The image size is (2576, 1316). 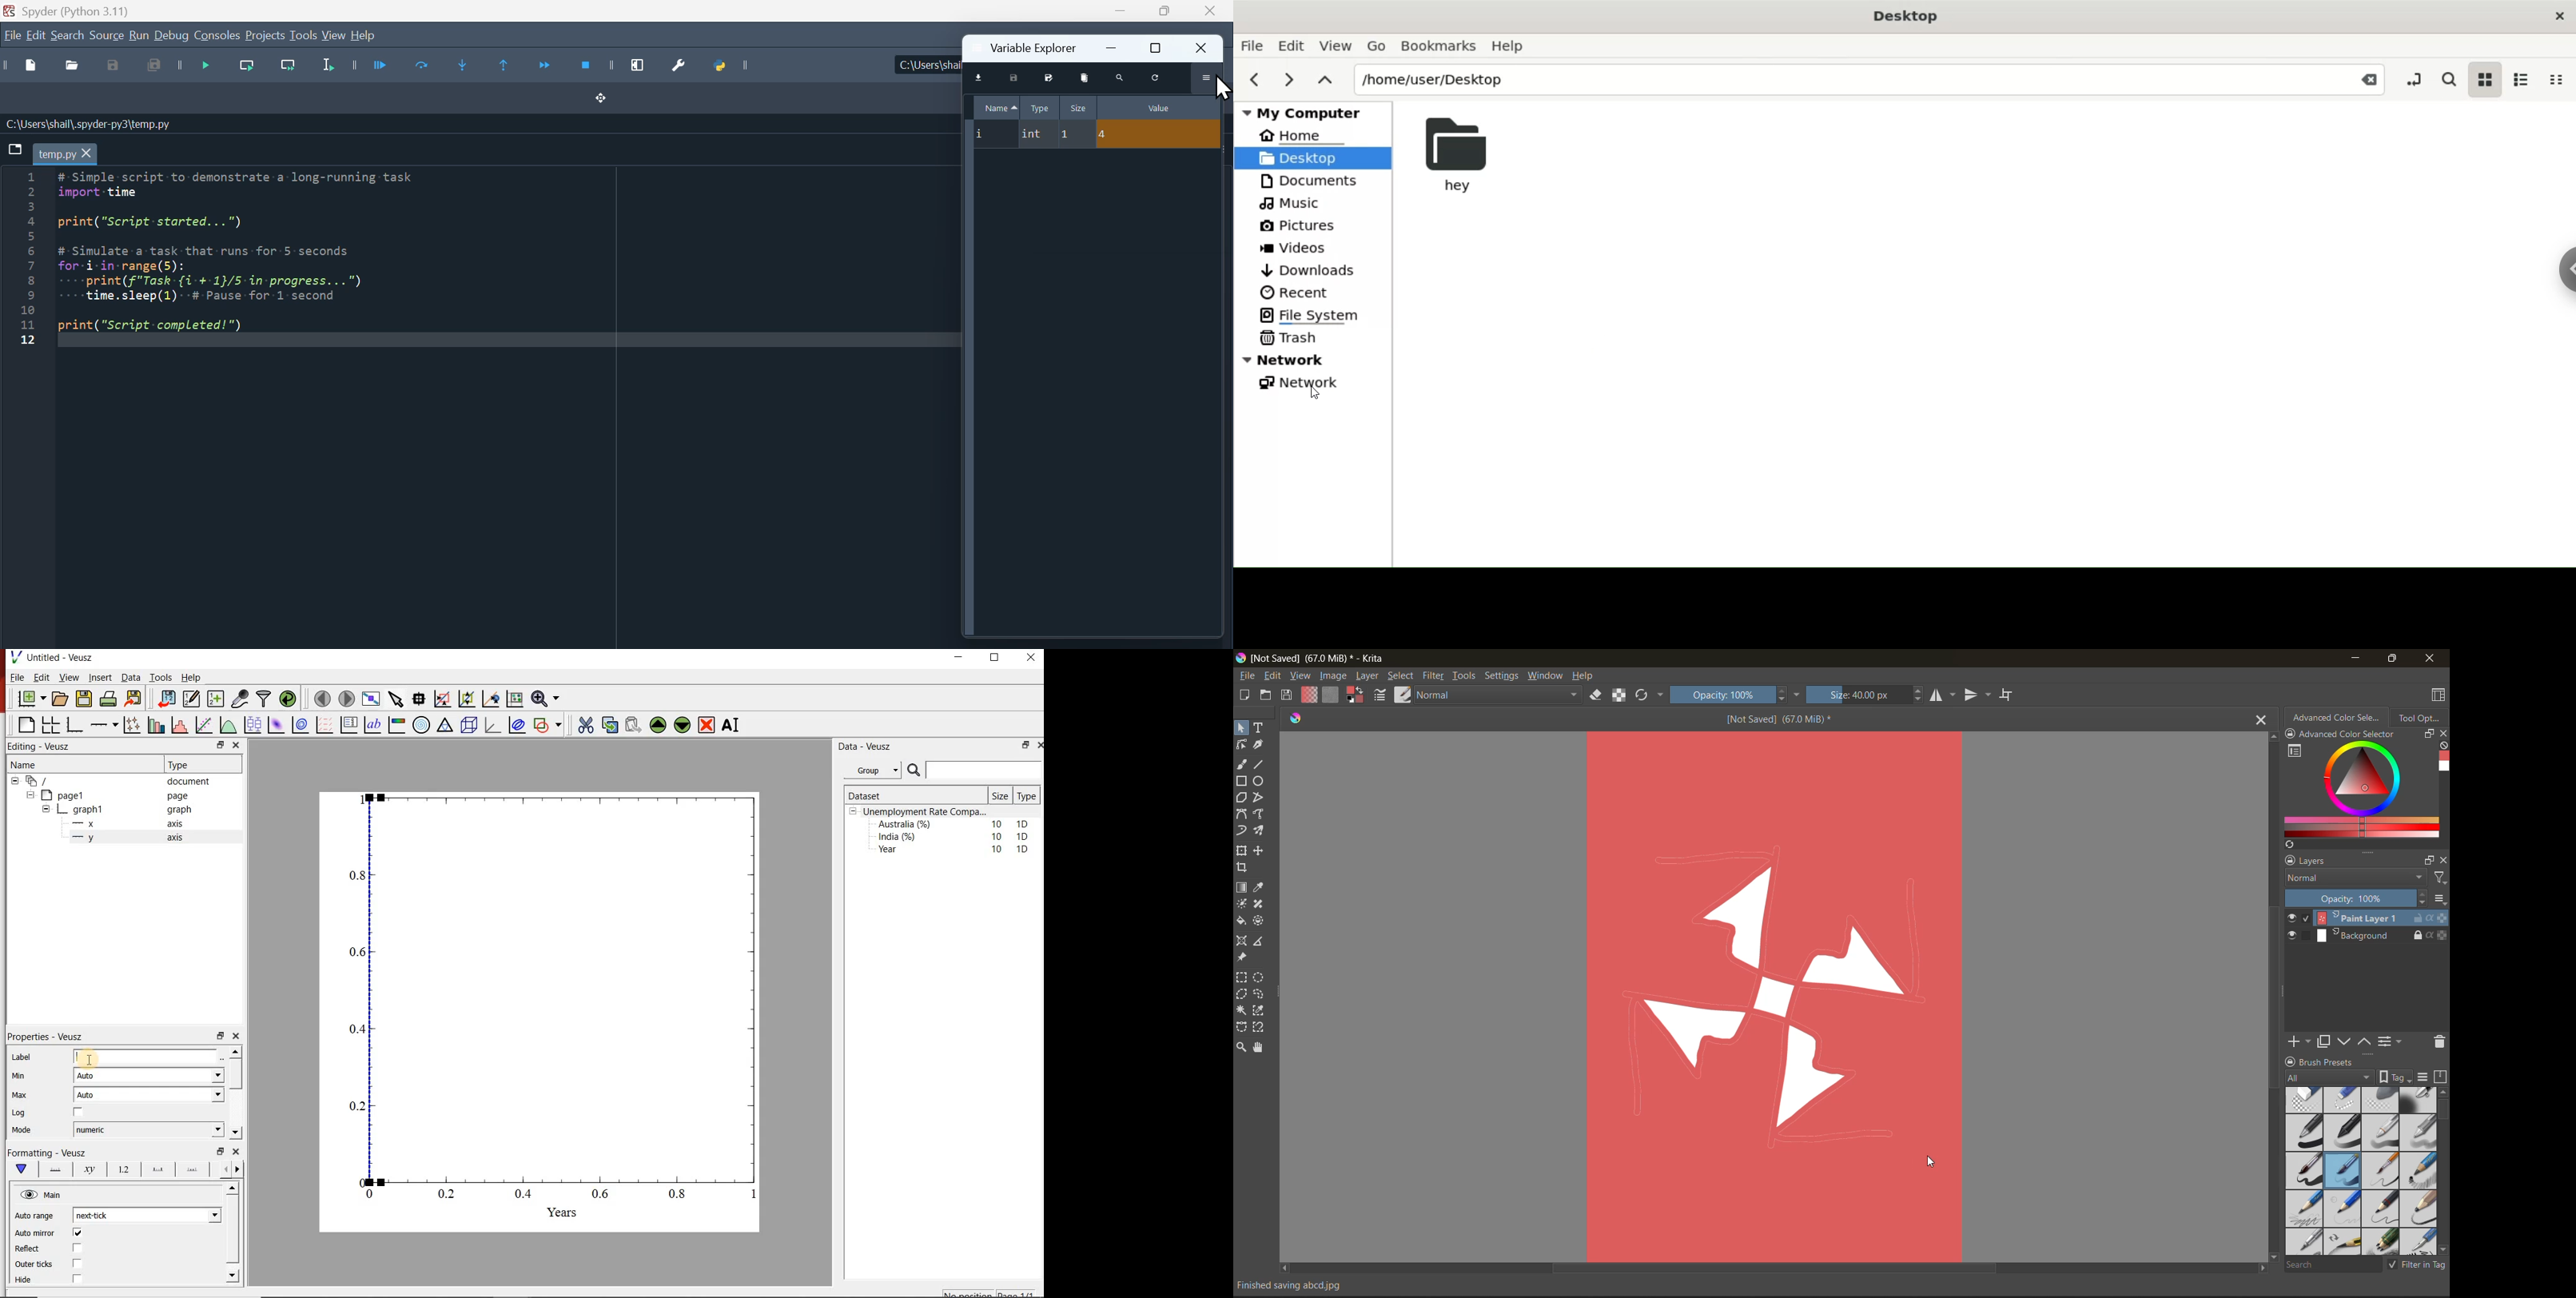 What do you see at coordinates (2339, 719) in the screenshot?
I see `advanced color selector` at bounding box center [2339, 719].